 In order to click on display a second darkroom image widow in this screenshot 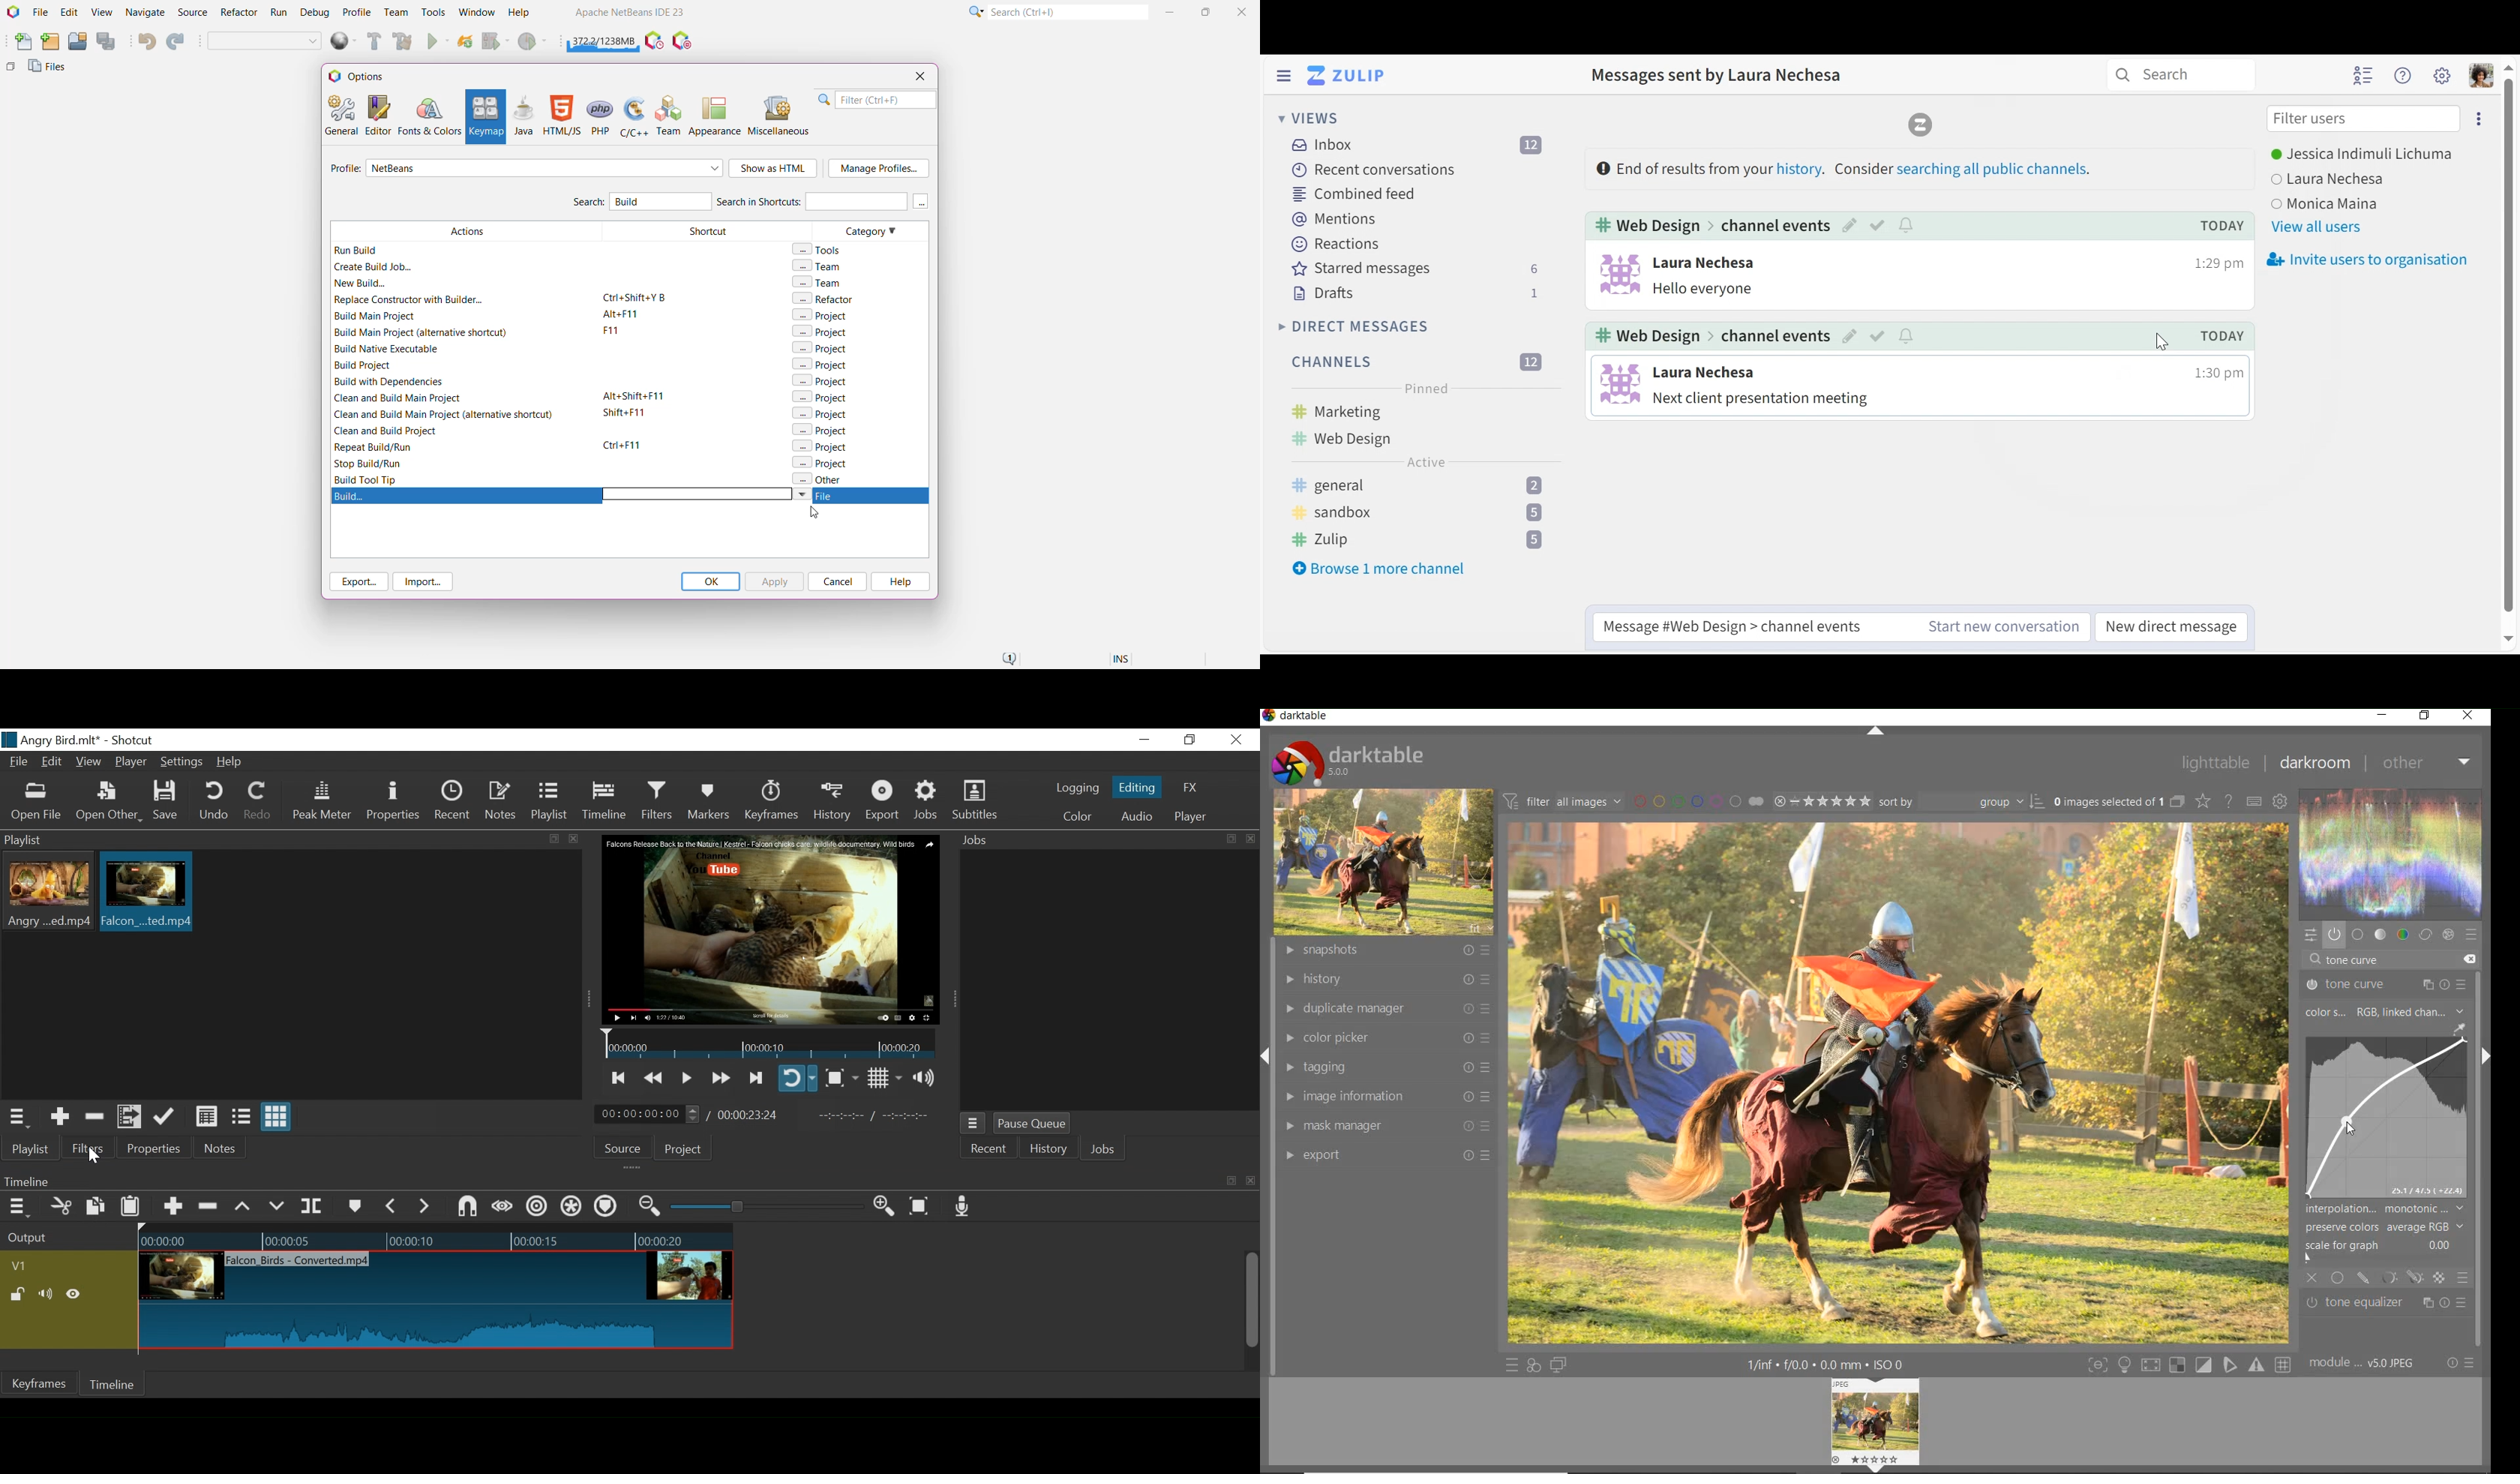, I will do `click(1559, 1364)`.